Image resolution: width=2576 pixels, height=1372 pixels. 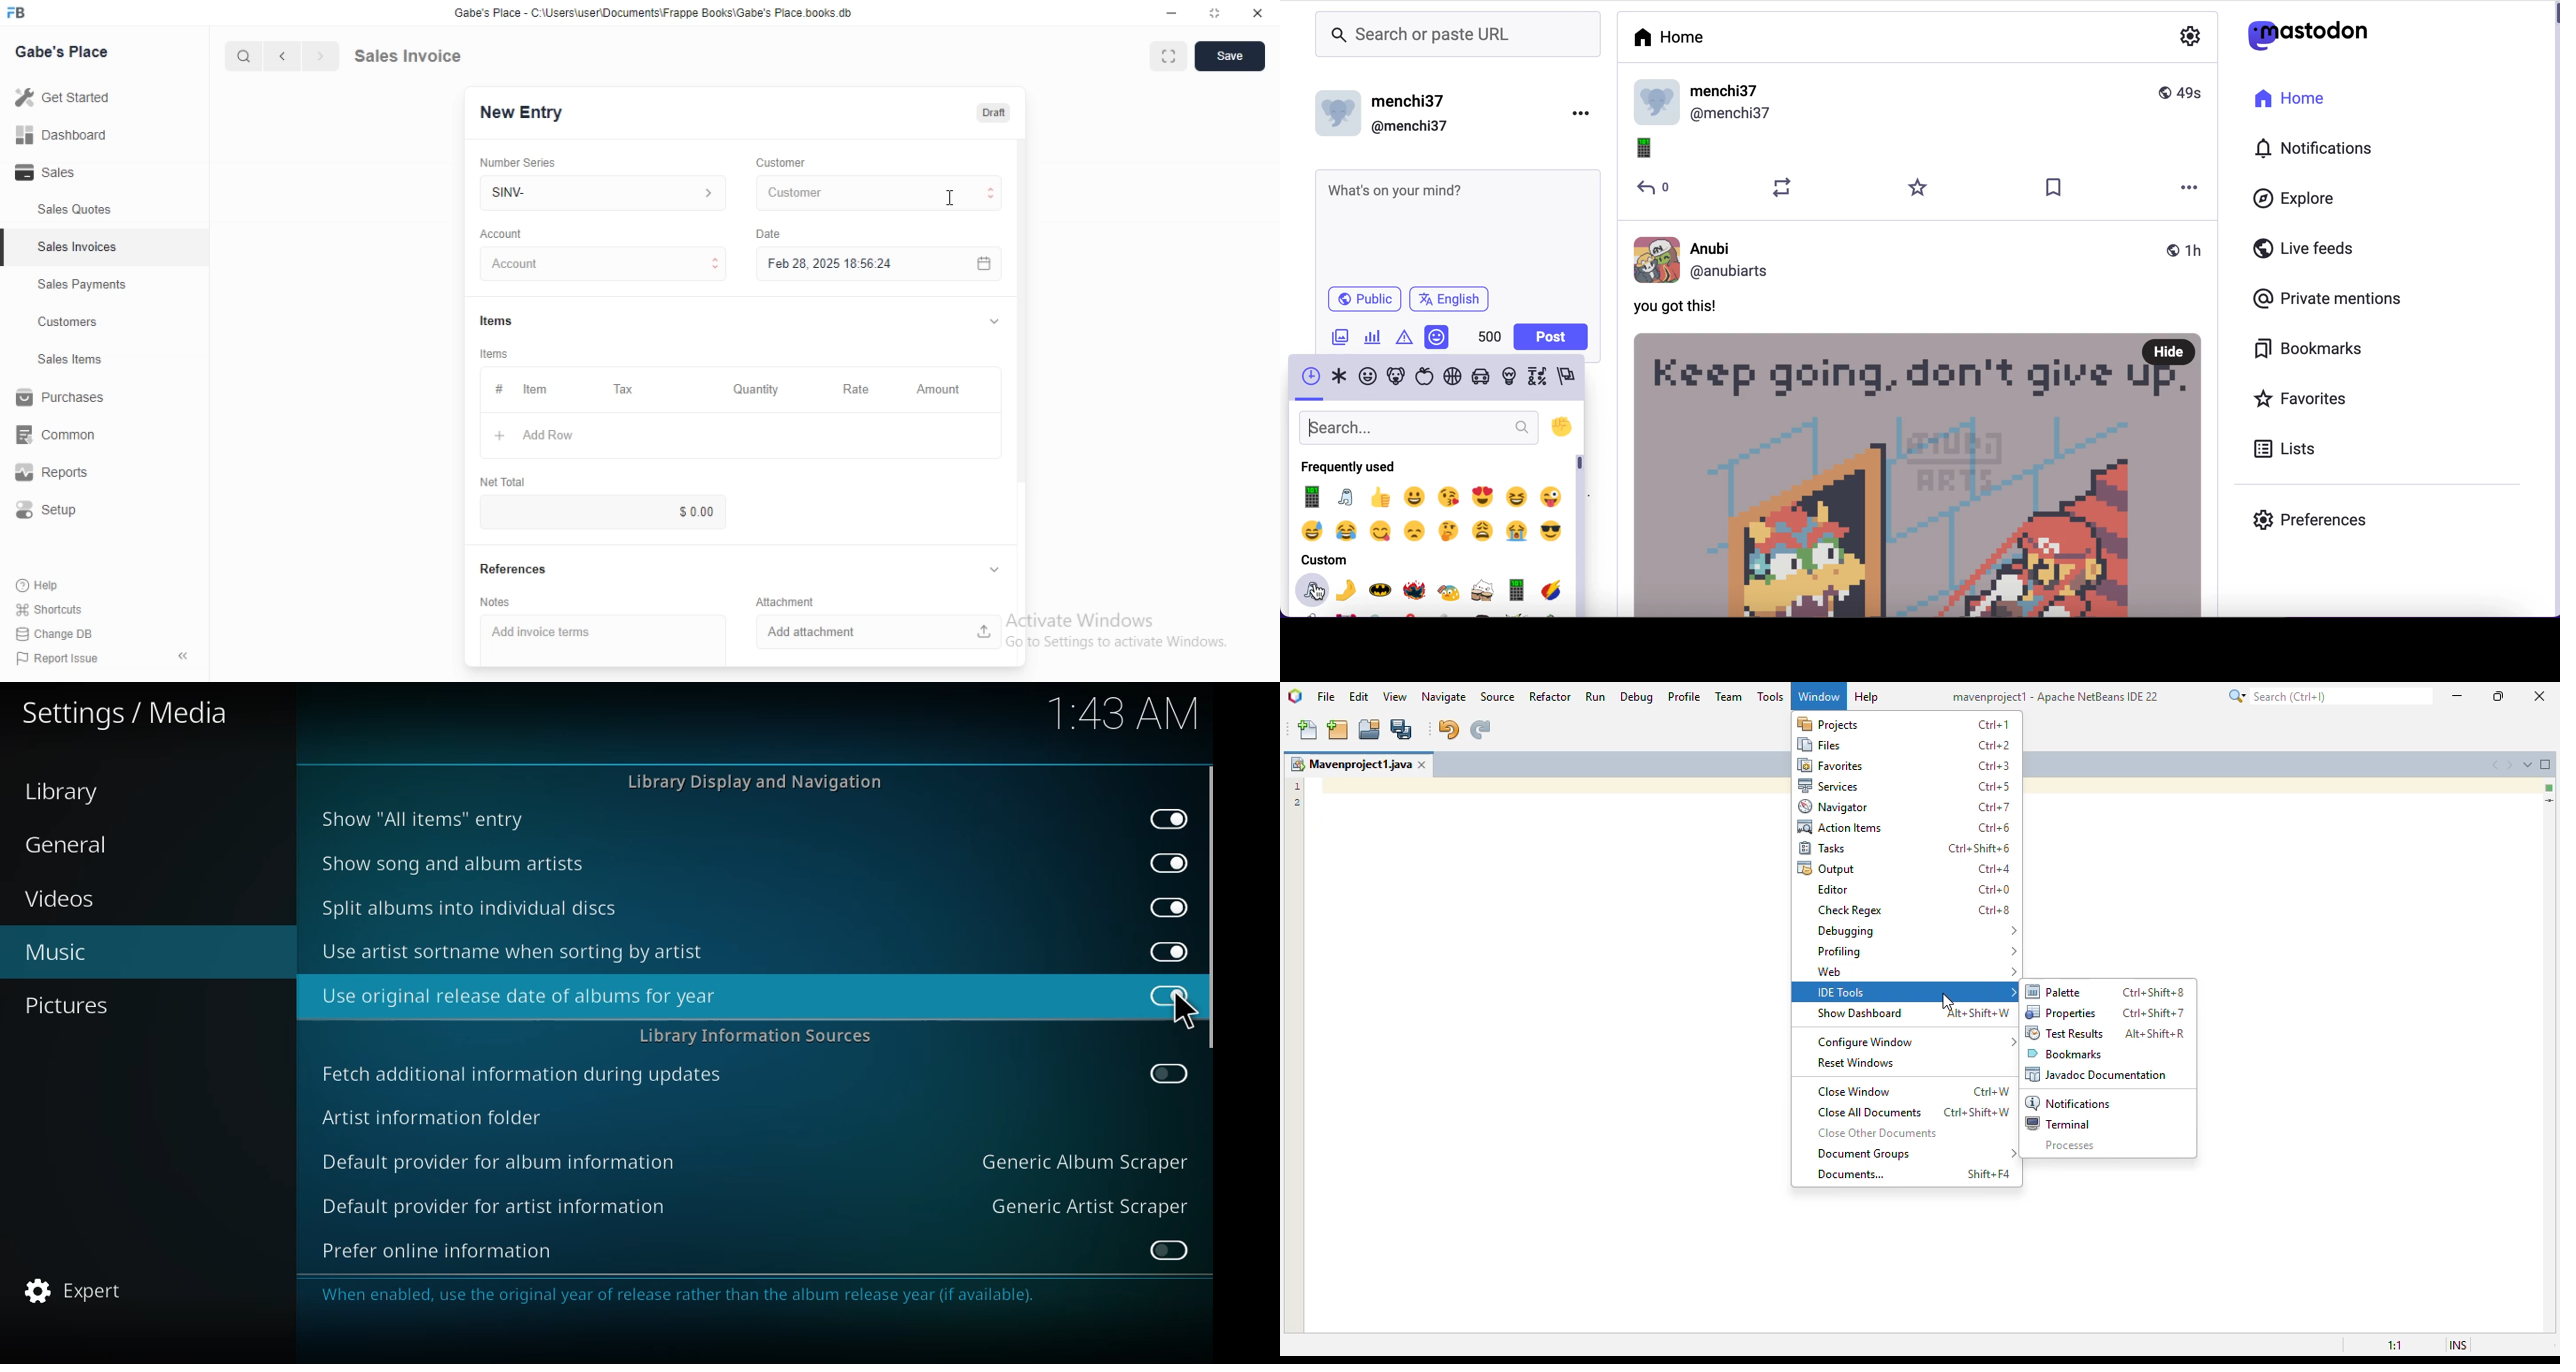 I want to click on SINV-, so click(x=602, y=191).